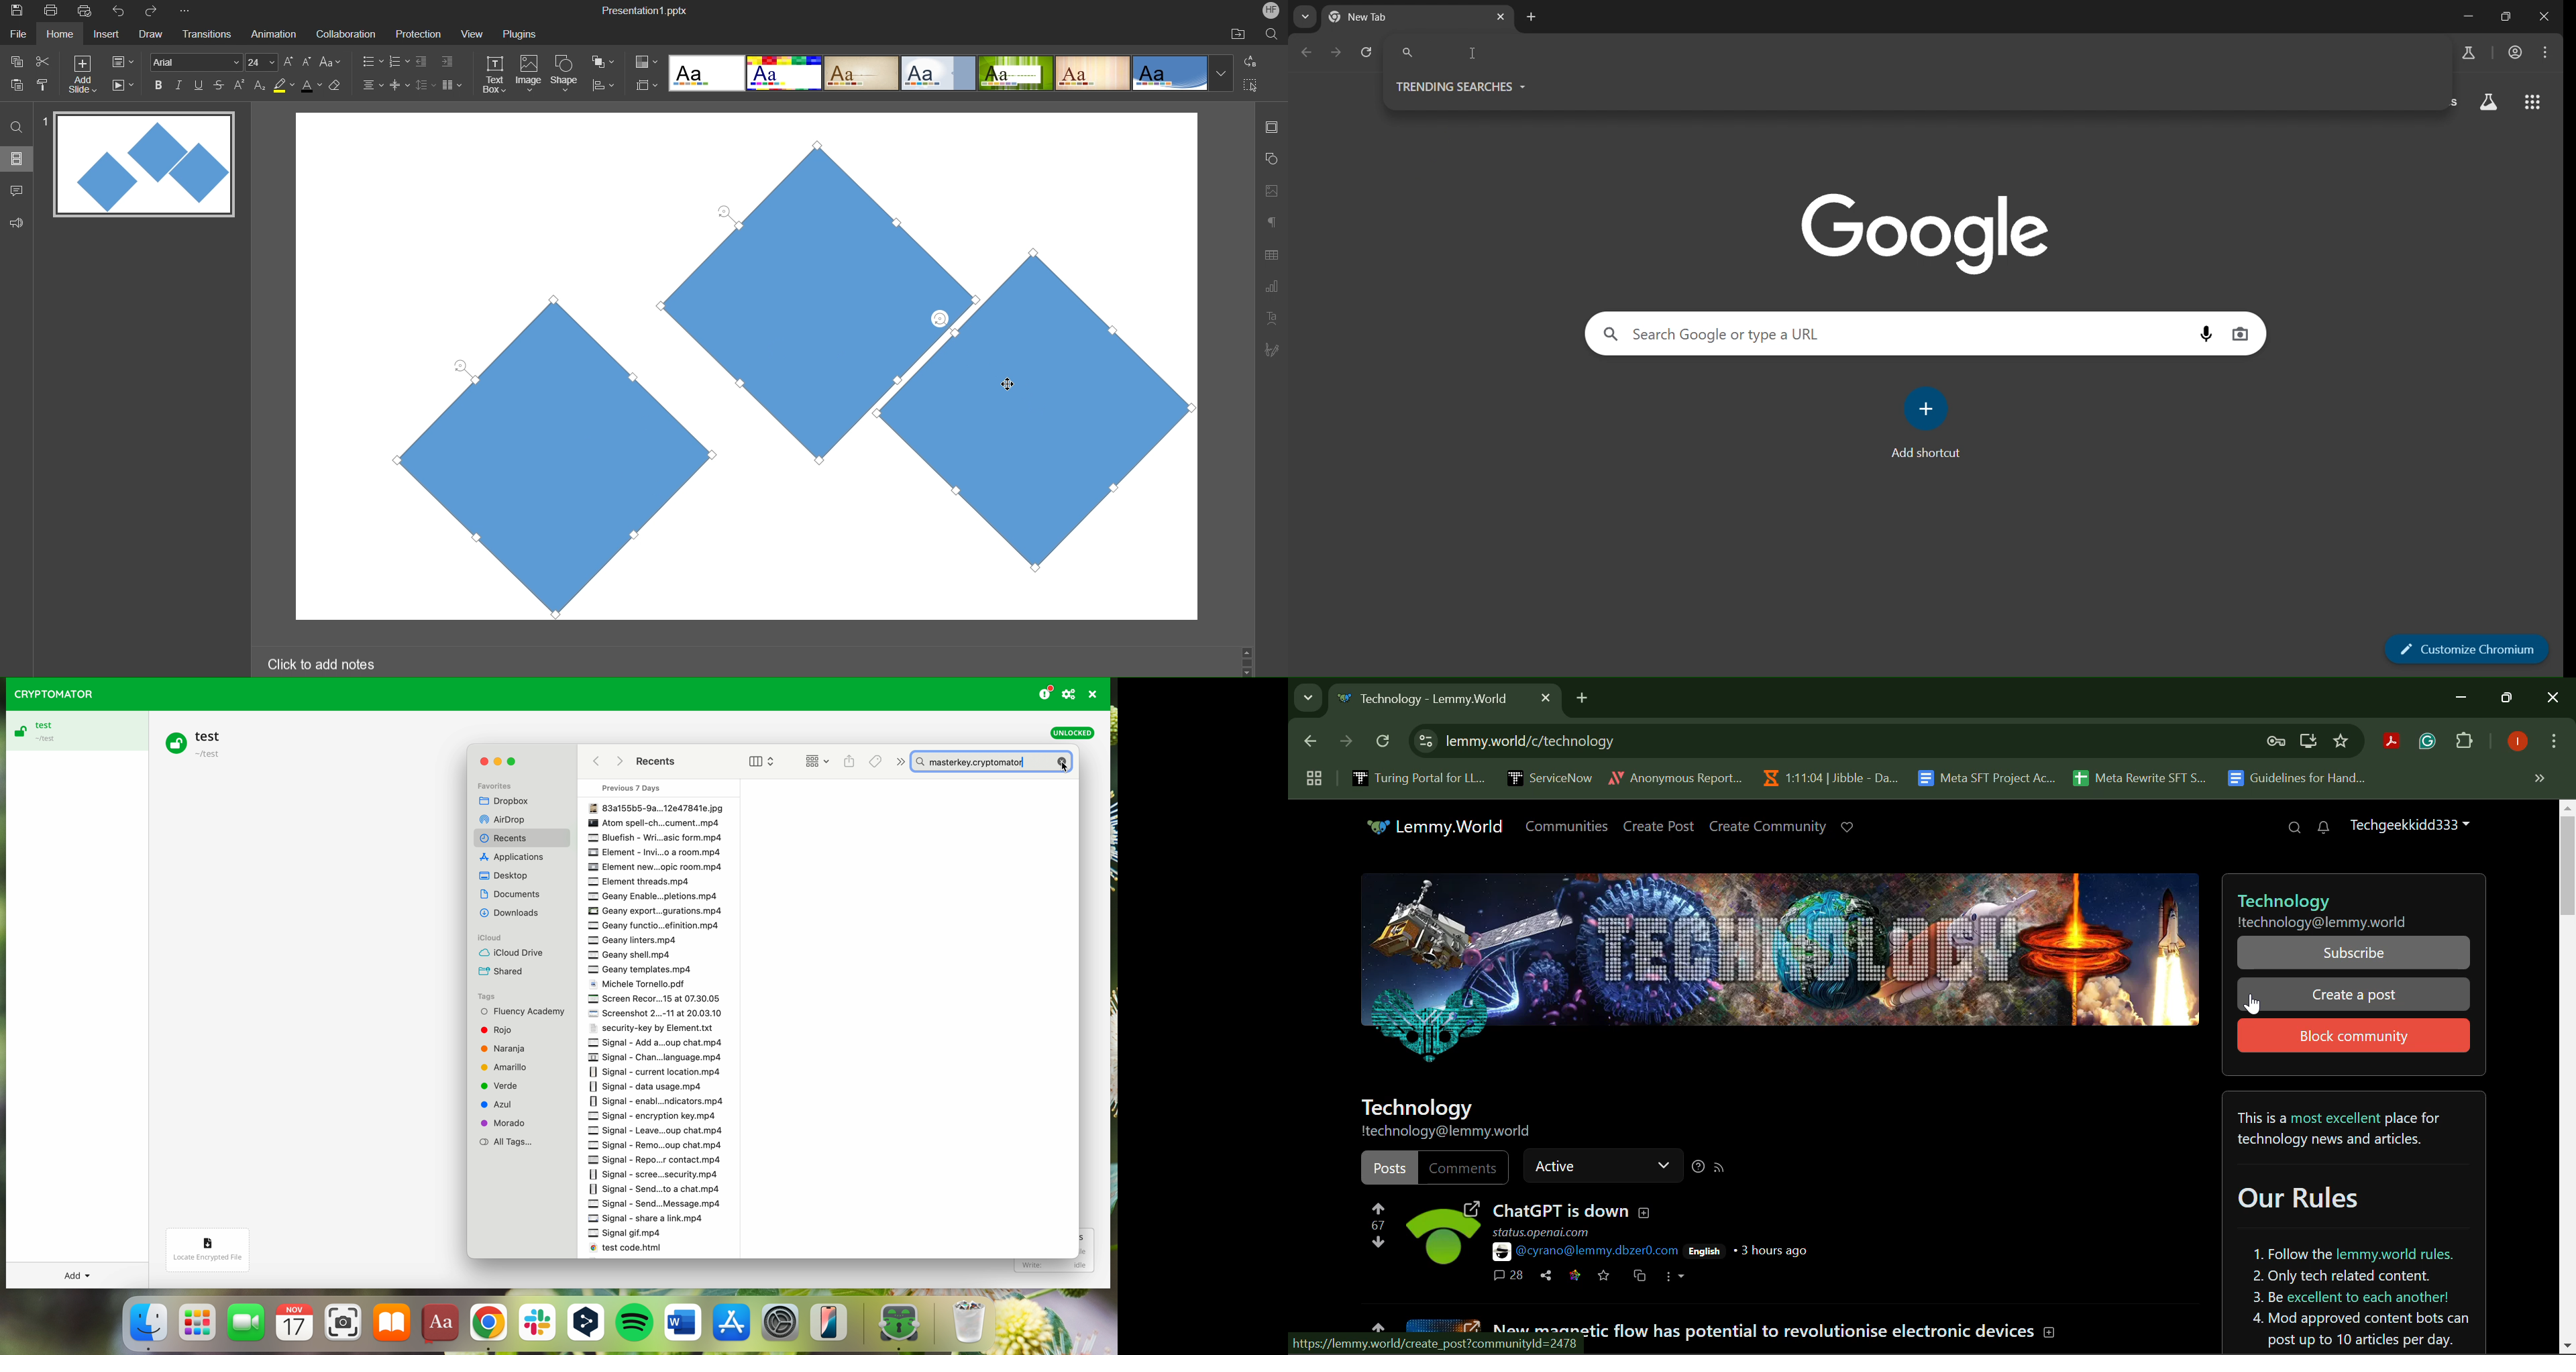 Image resolution: width=2576 pixels, height=1372 pixels. What do you see at coordinates (289, 62) in the screenshot?
I see `Increase Font` at bounding box center [289, 62].